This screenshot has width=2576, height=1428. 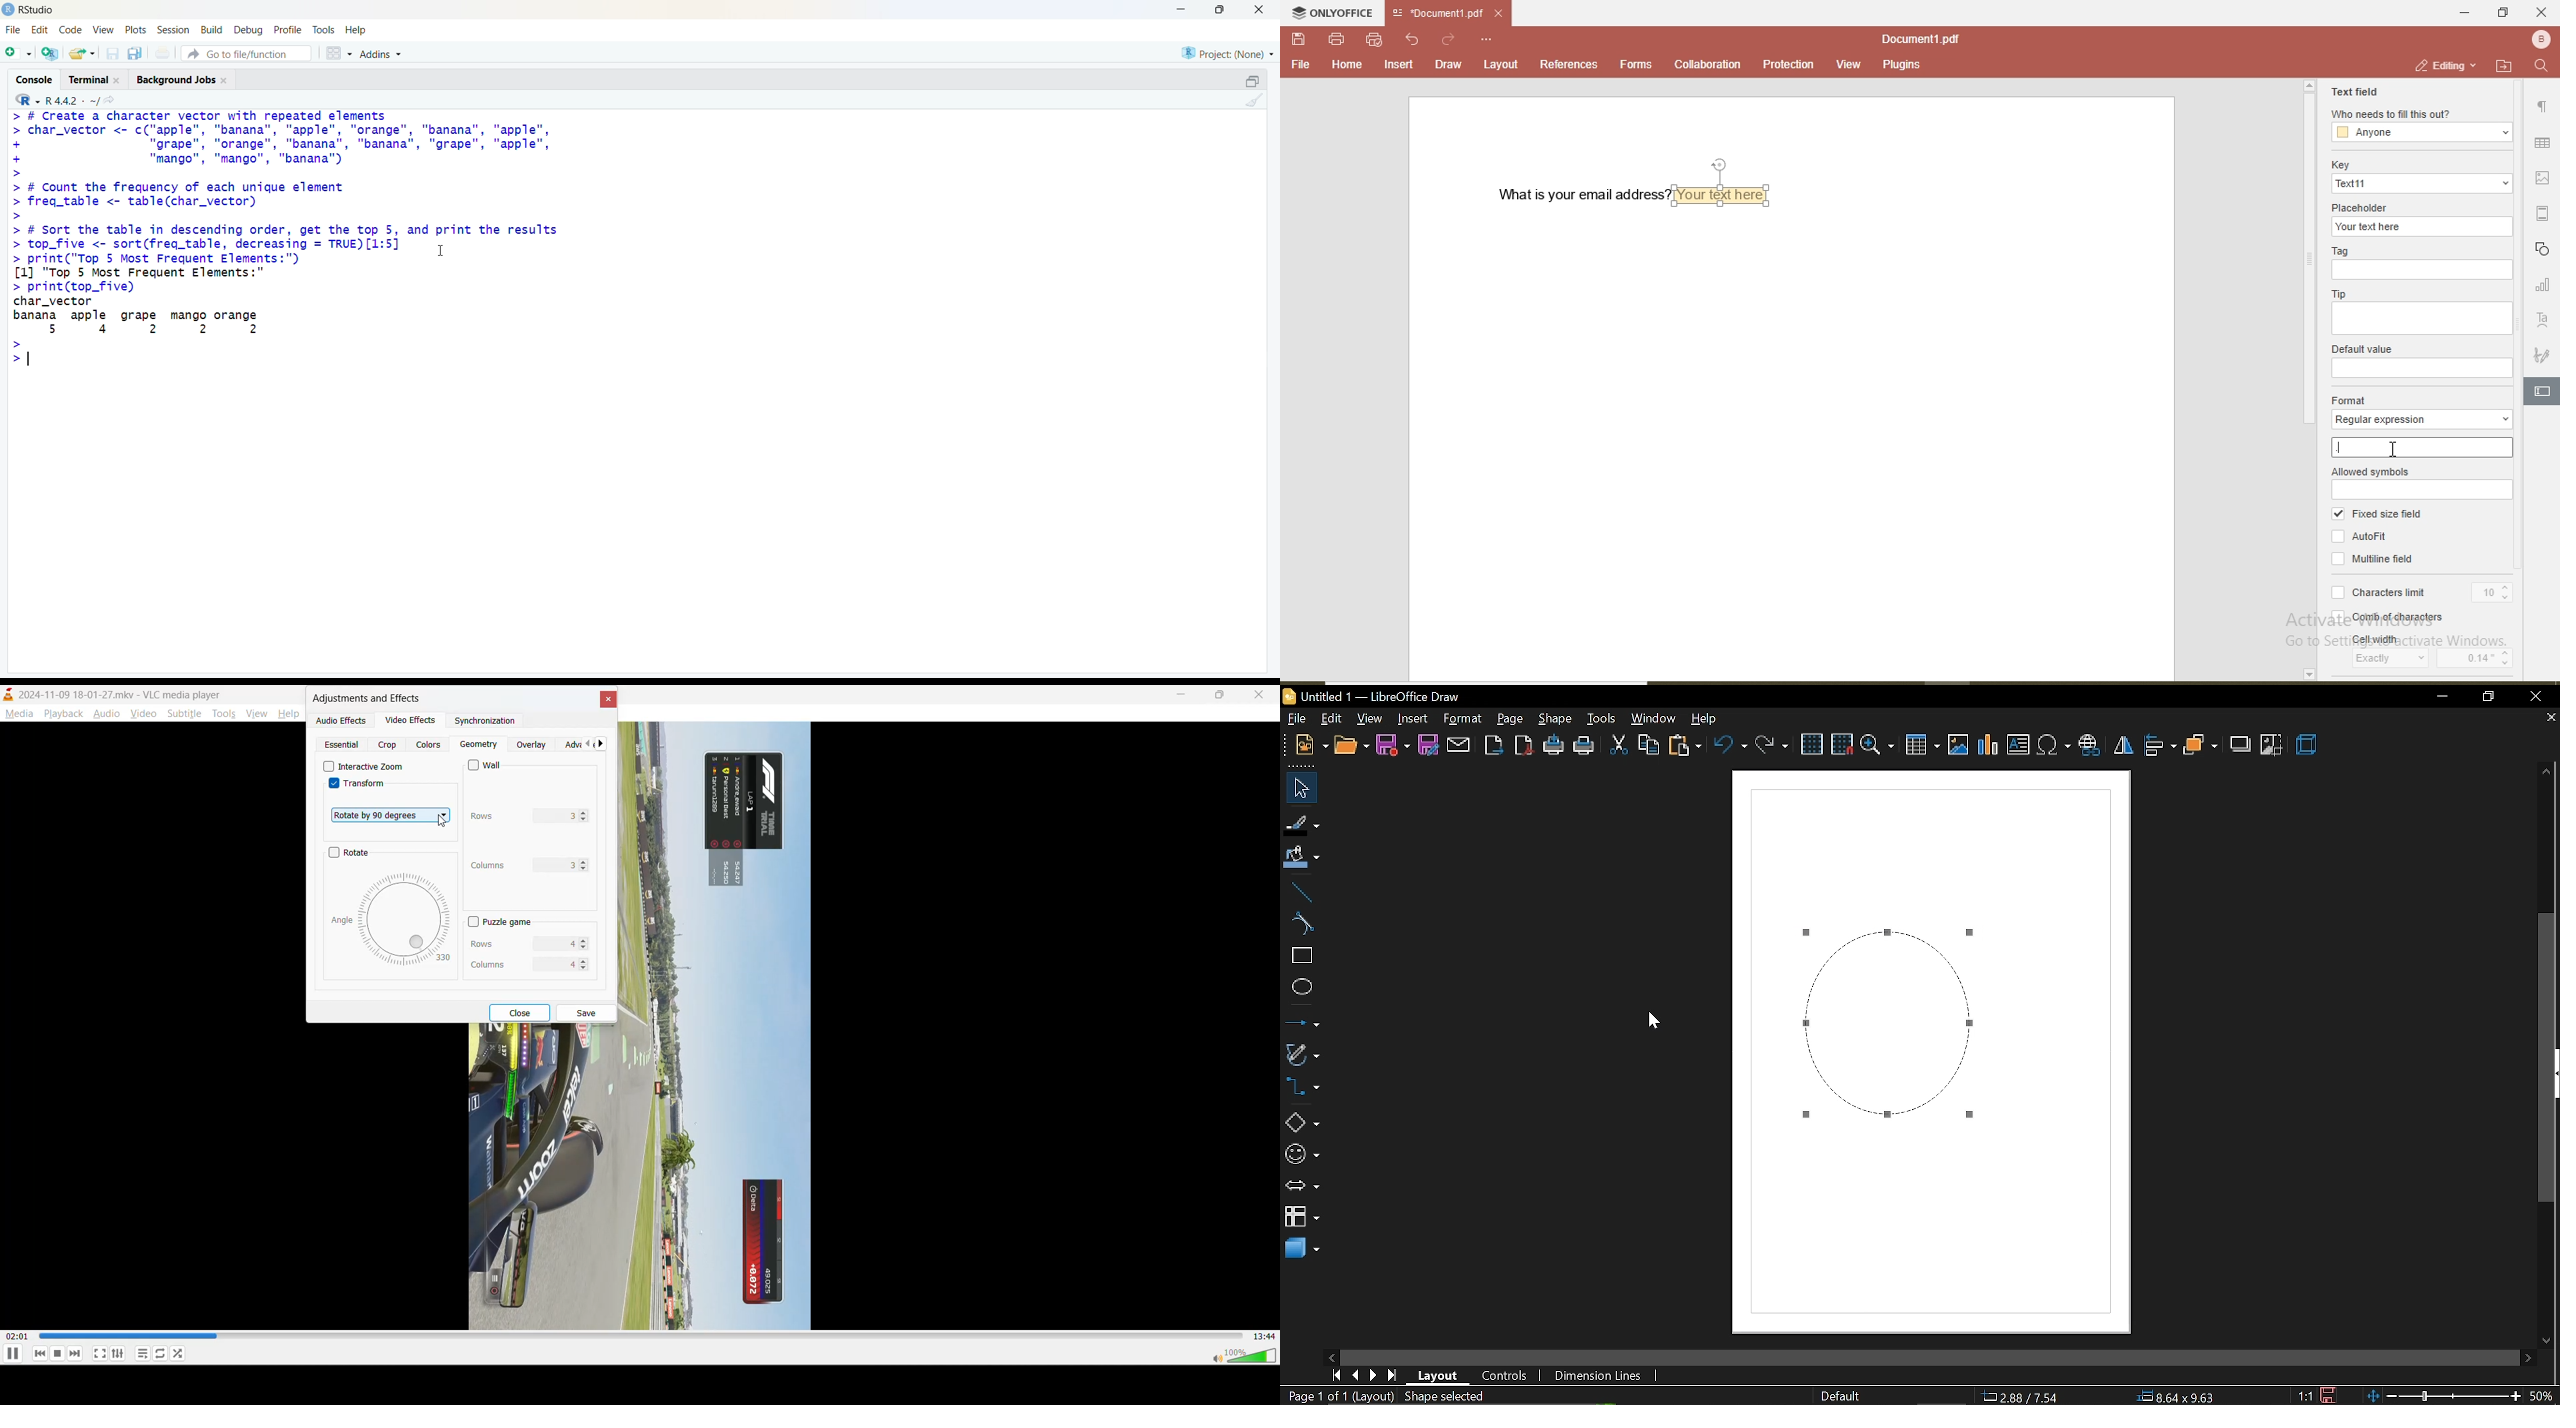 I want to click on fill line, so click(x=1301, y=822).